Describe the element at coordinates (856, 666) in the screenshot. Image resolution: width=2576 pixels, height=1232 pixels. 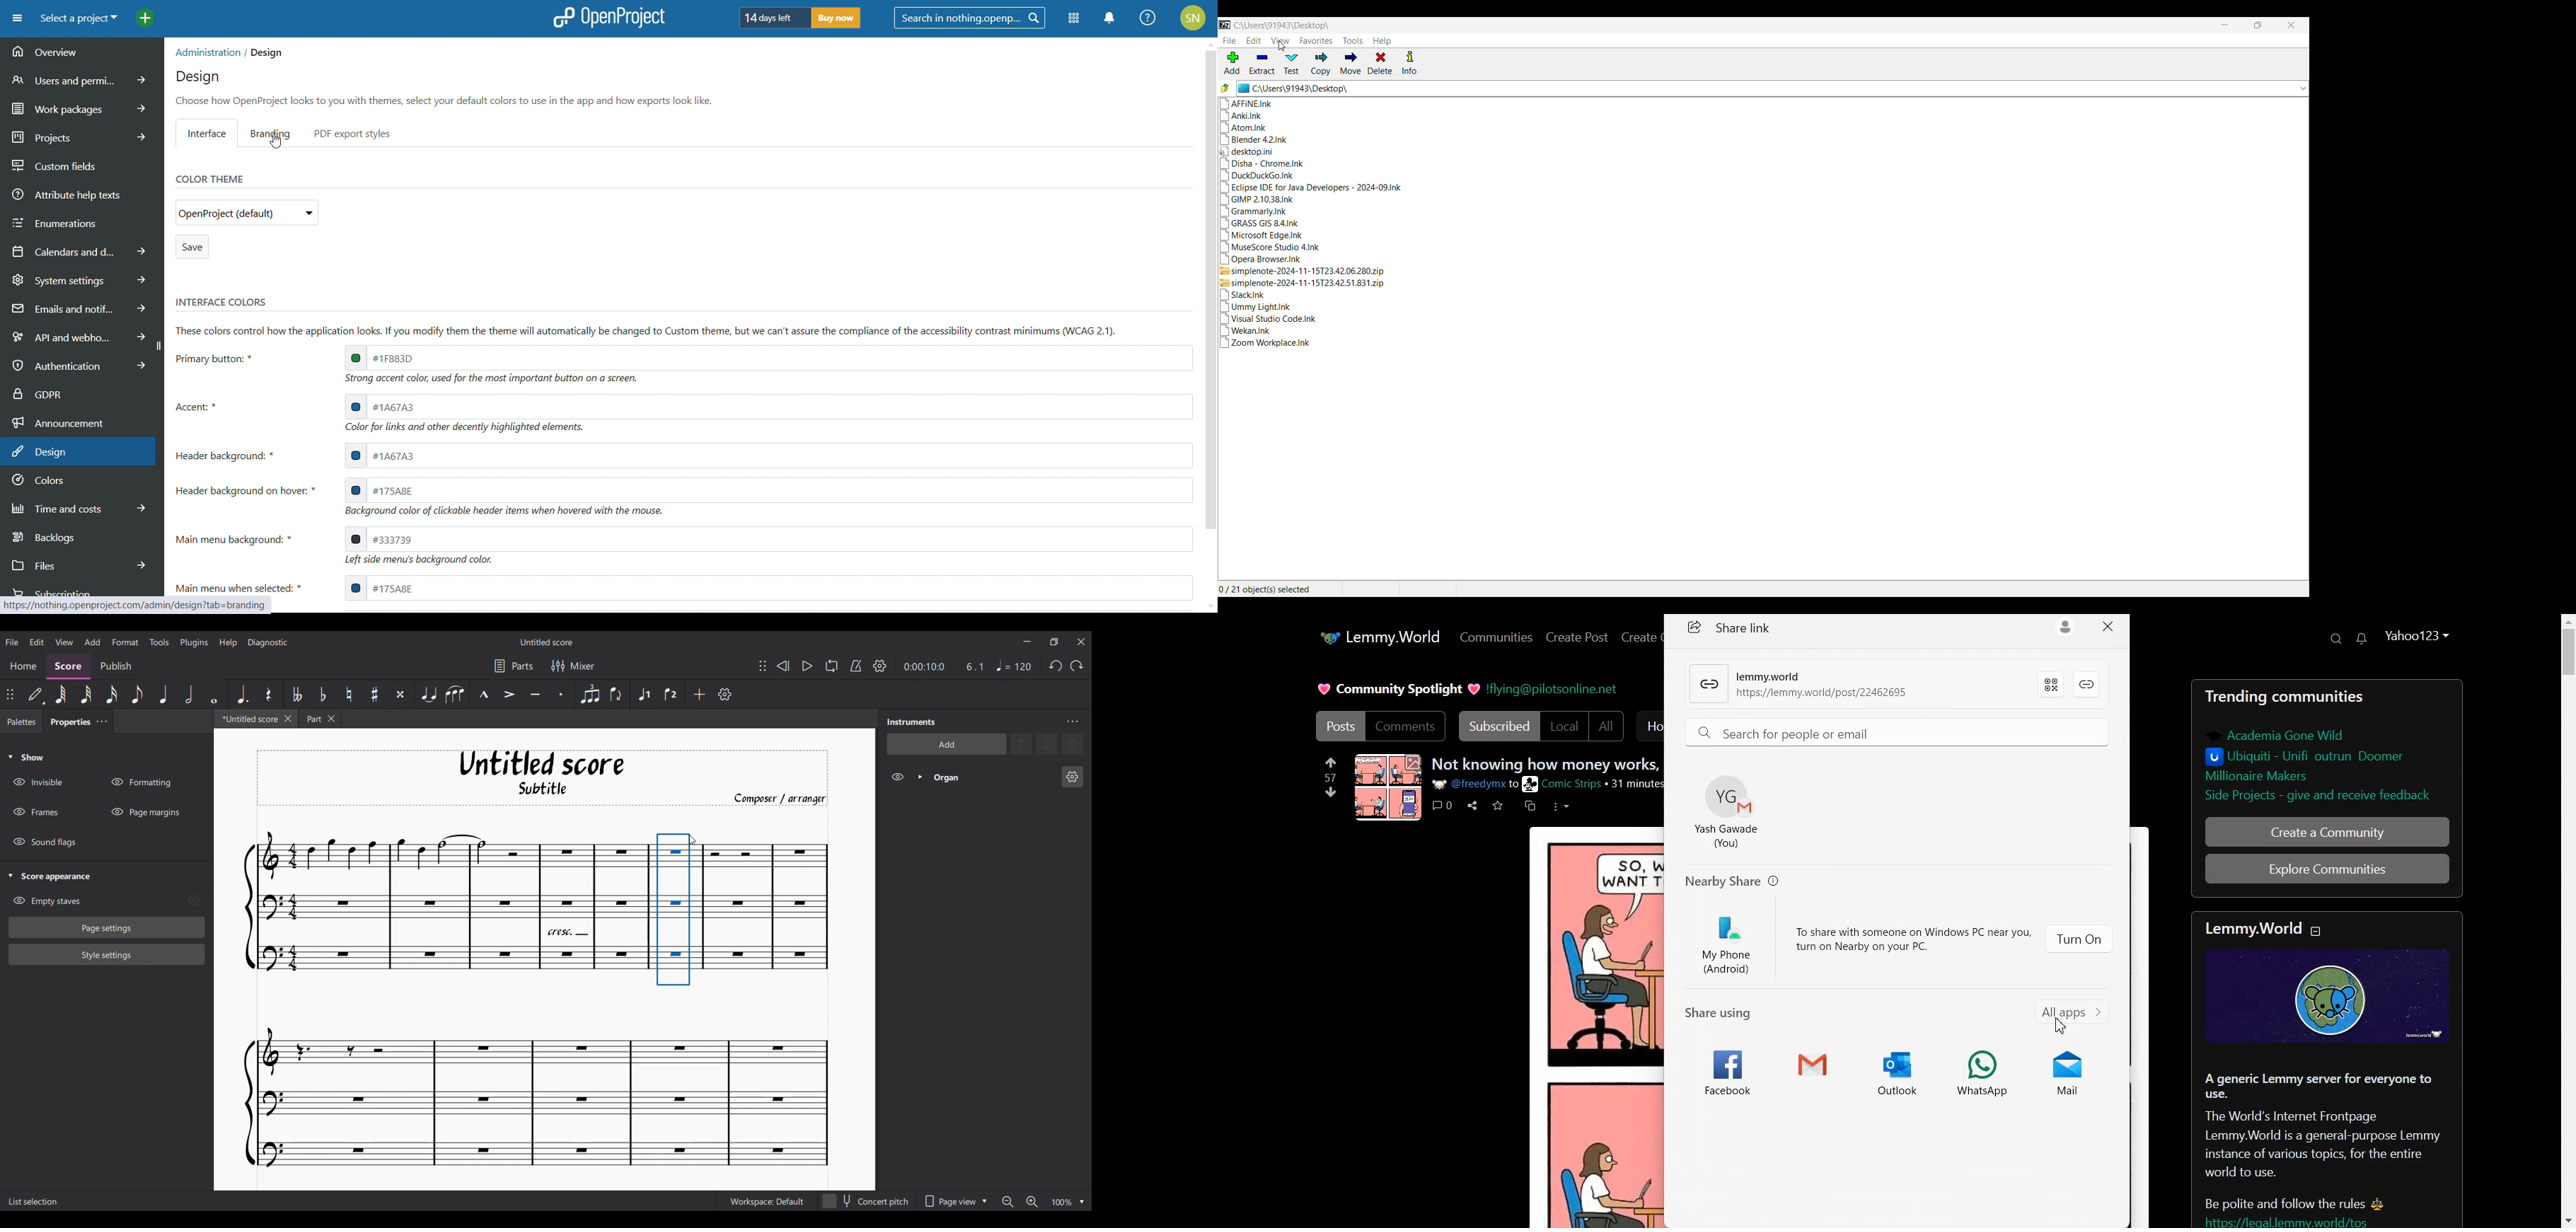
I see `Metronome` at that location.